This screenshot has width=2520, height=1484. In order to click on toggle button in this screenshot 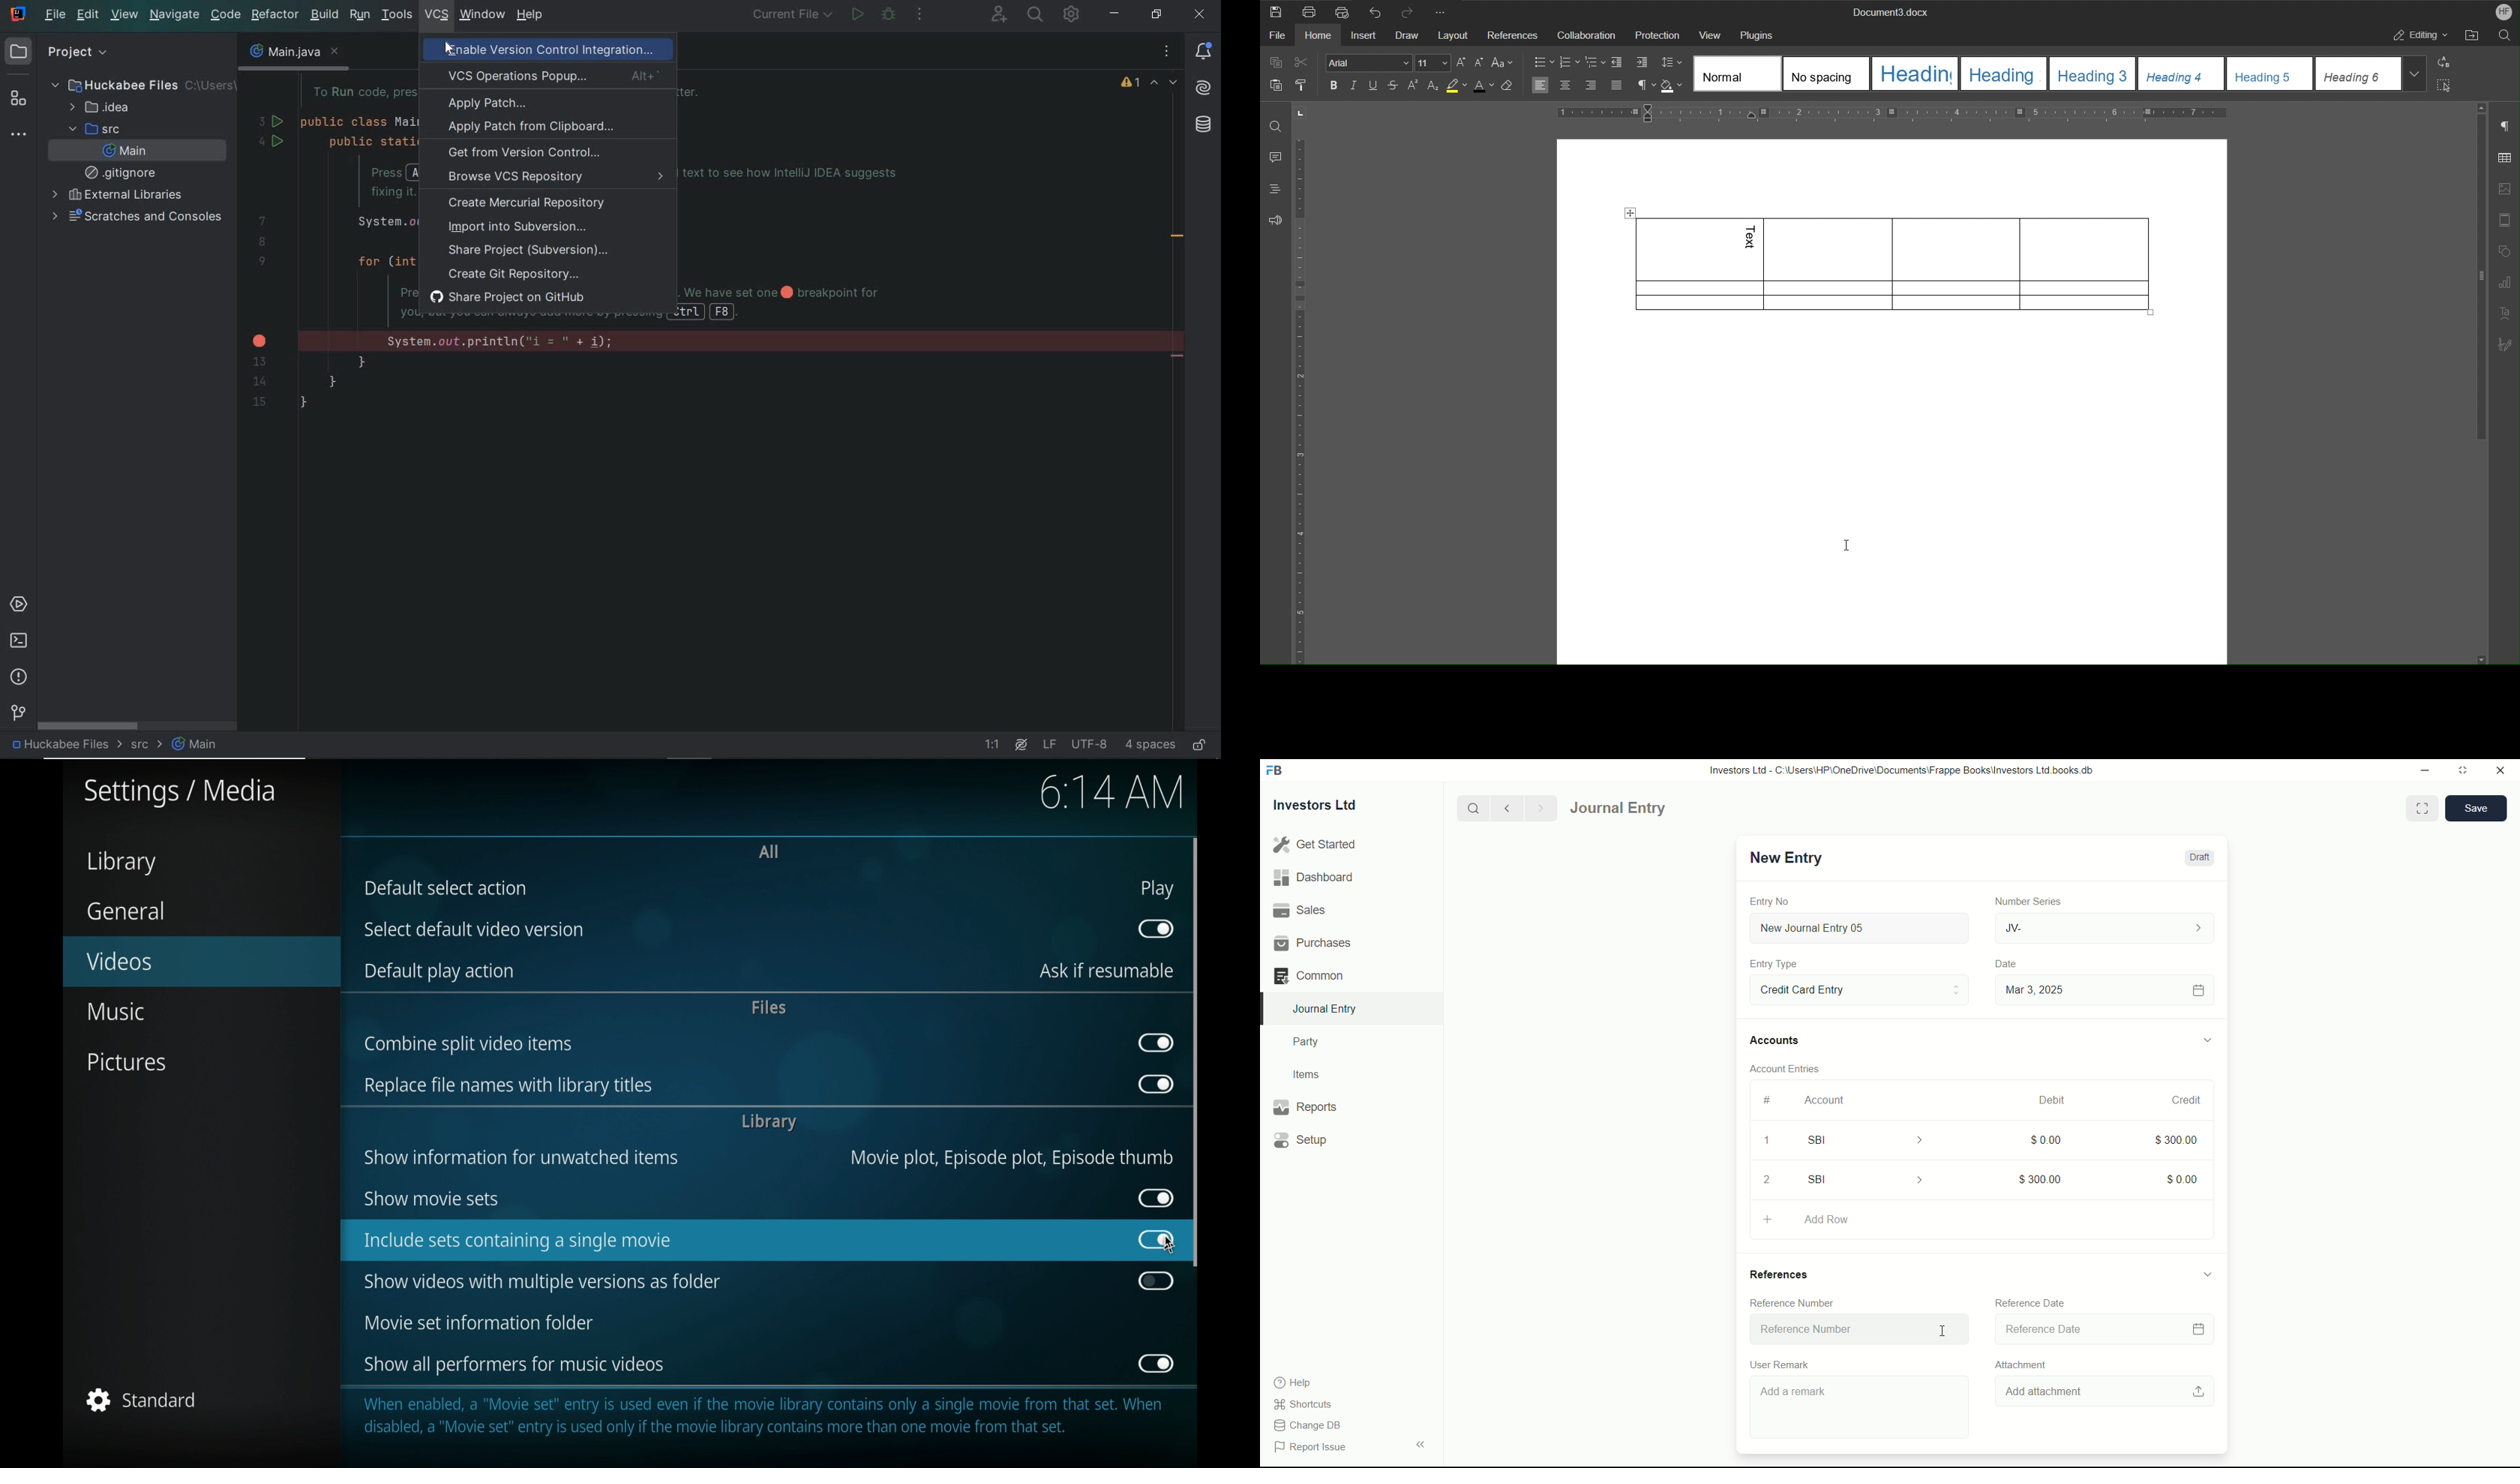, I will do `click(1156, 929)`.